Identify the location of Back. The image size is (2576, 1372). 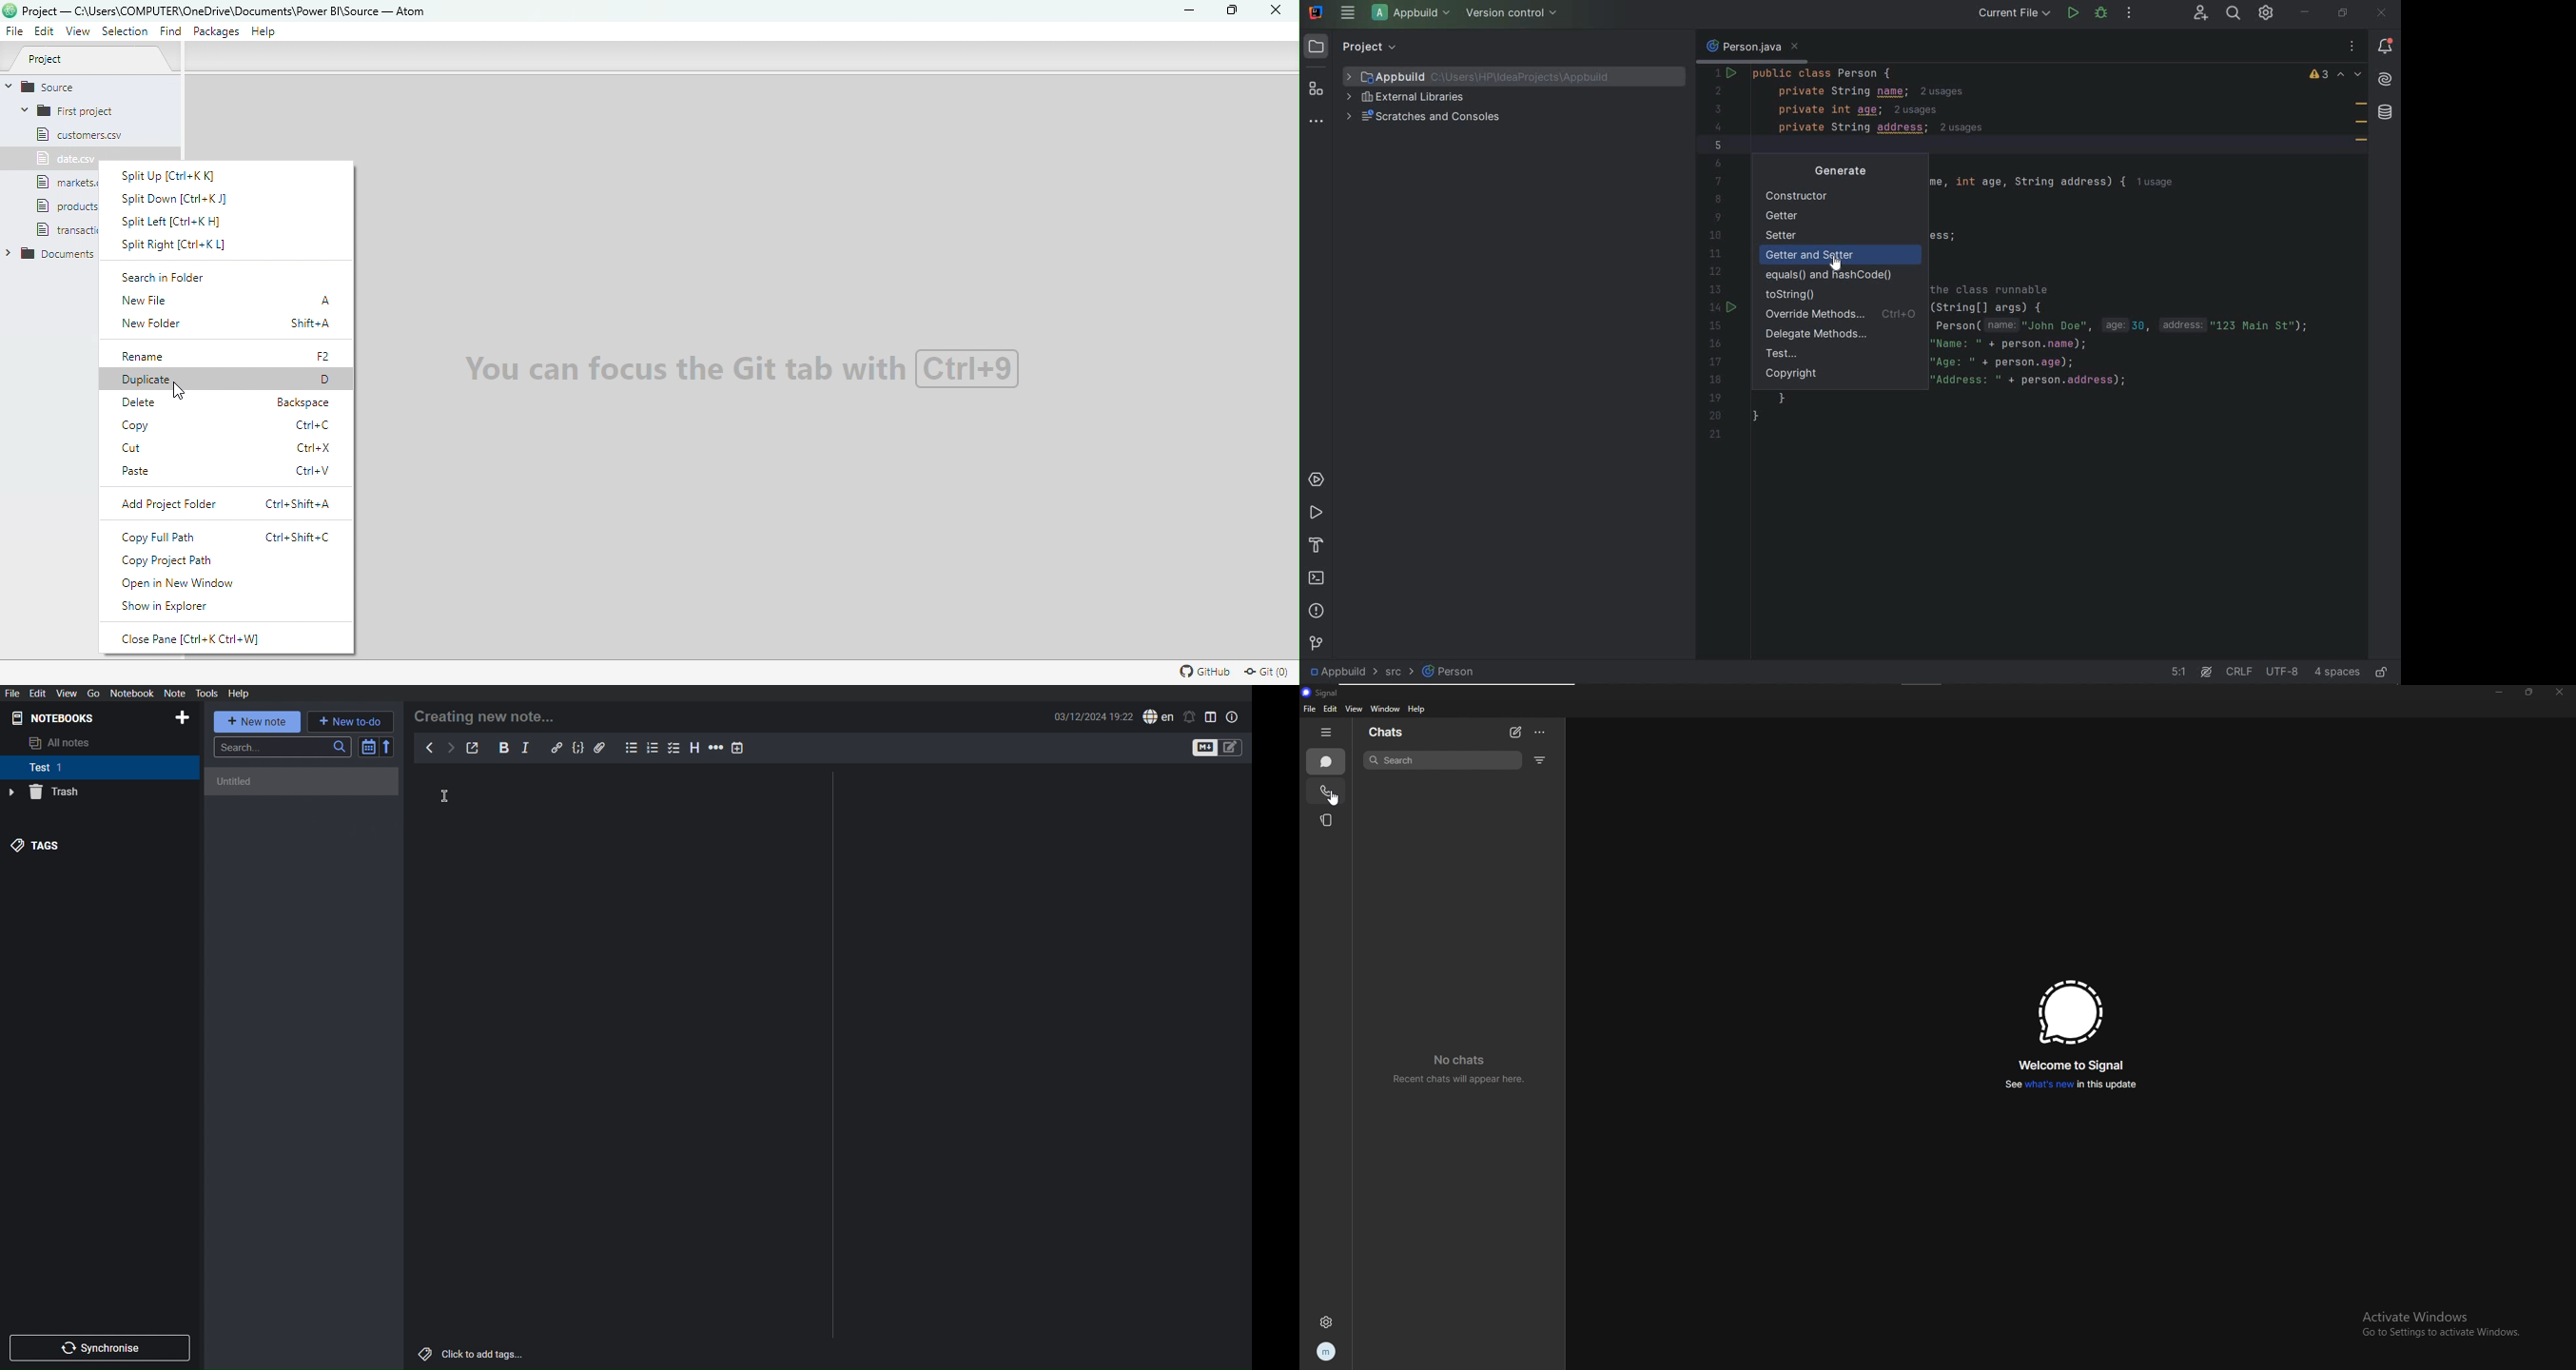
(431, 746).